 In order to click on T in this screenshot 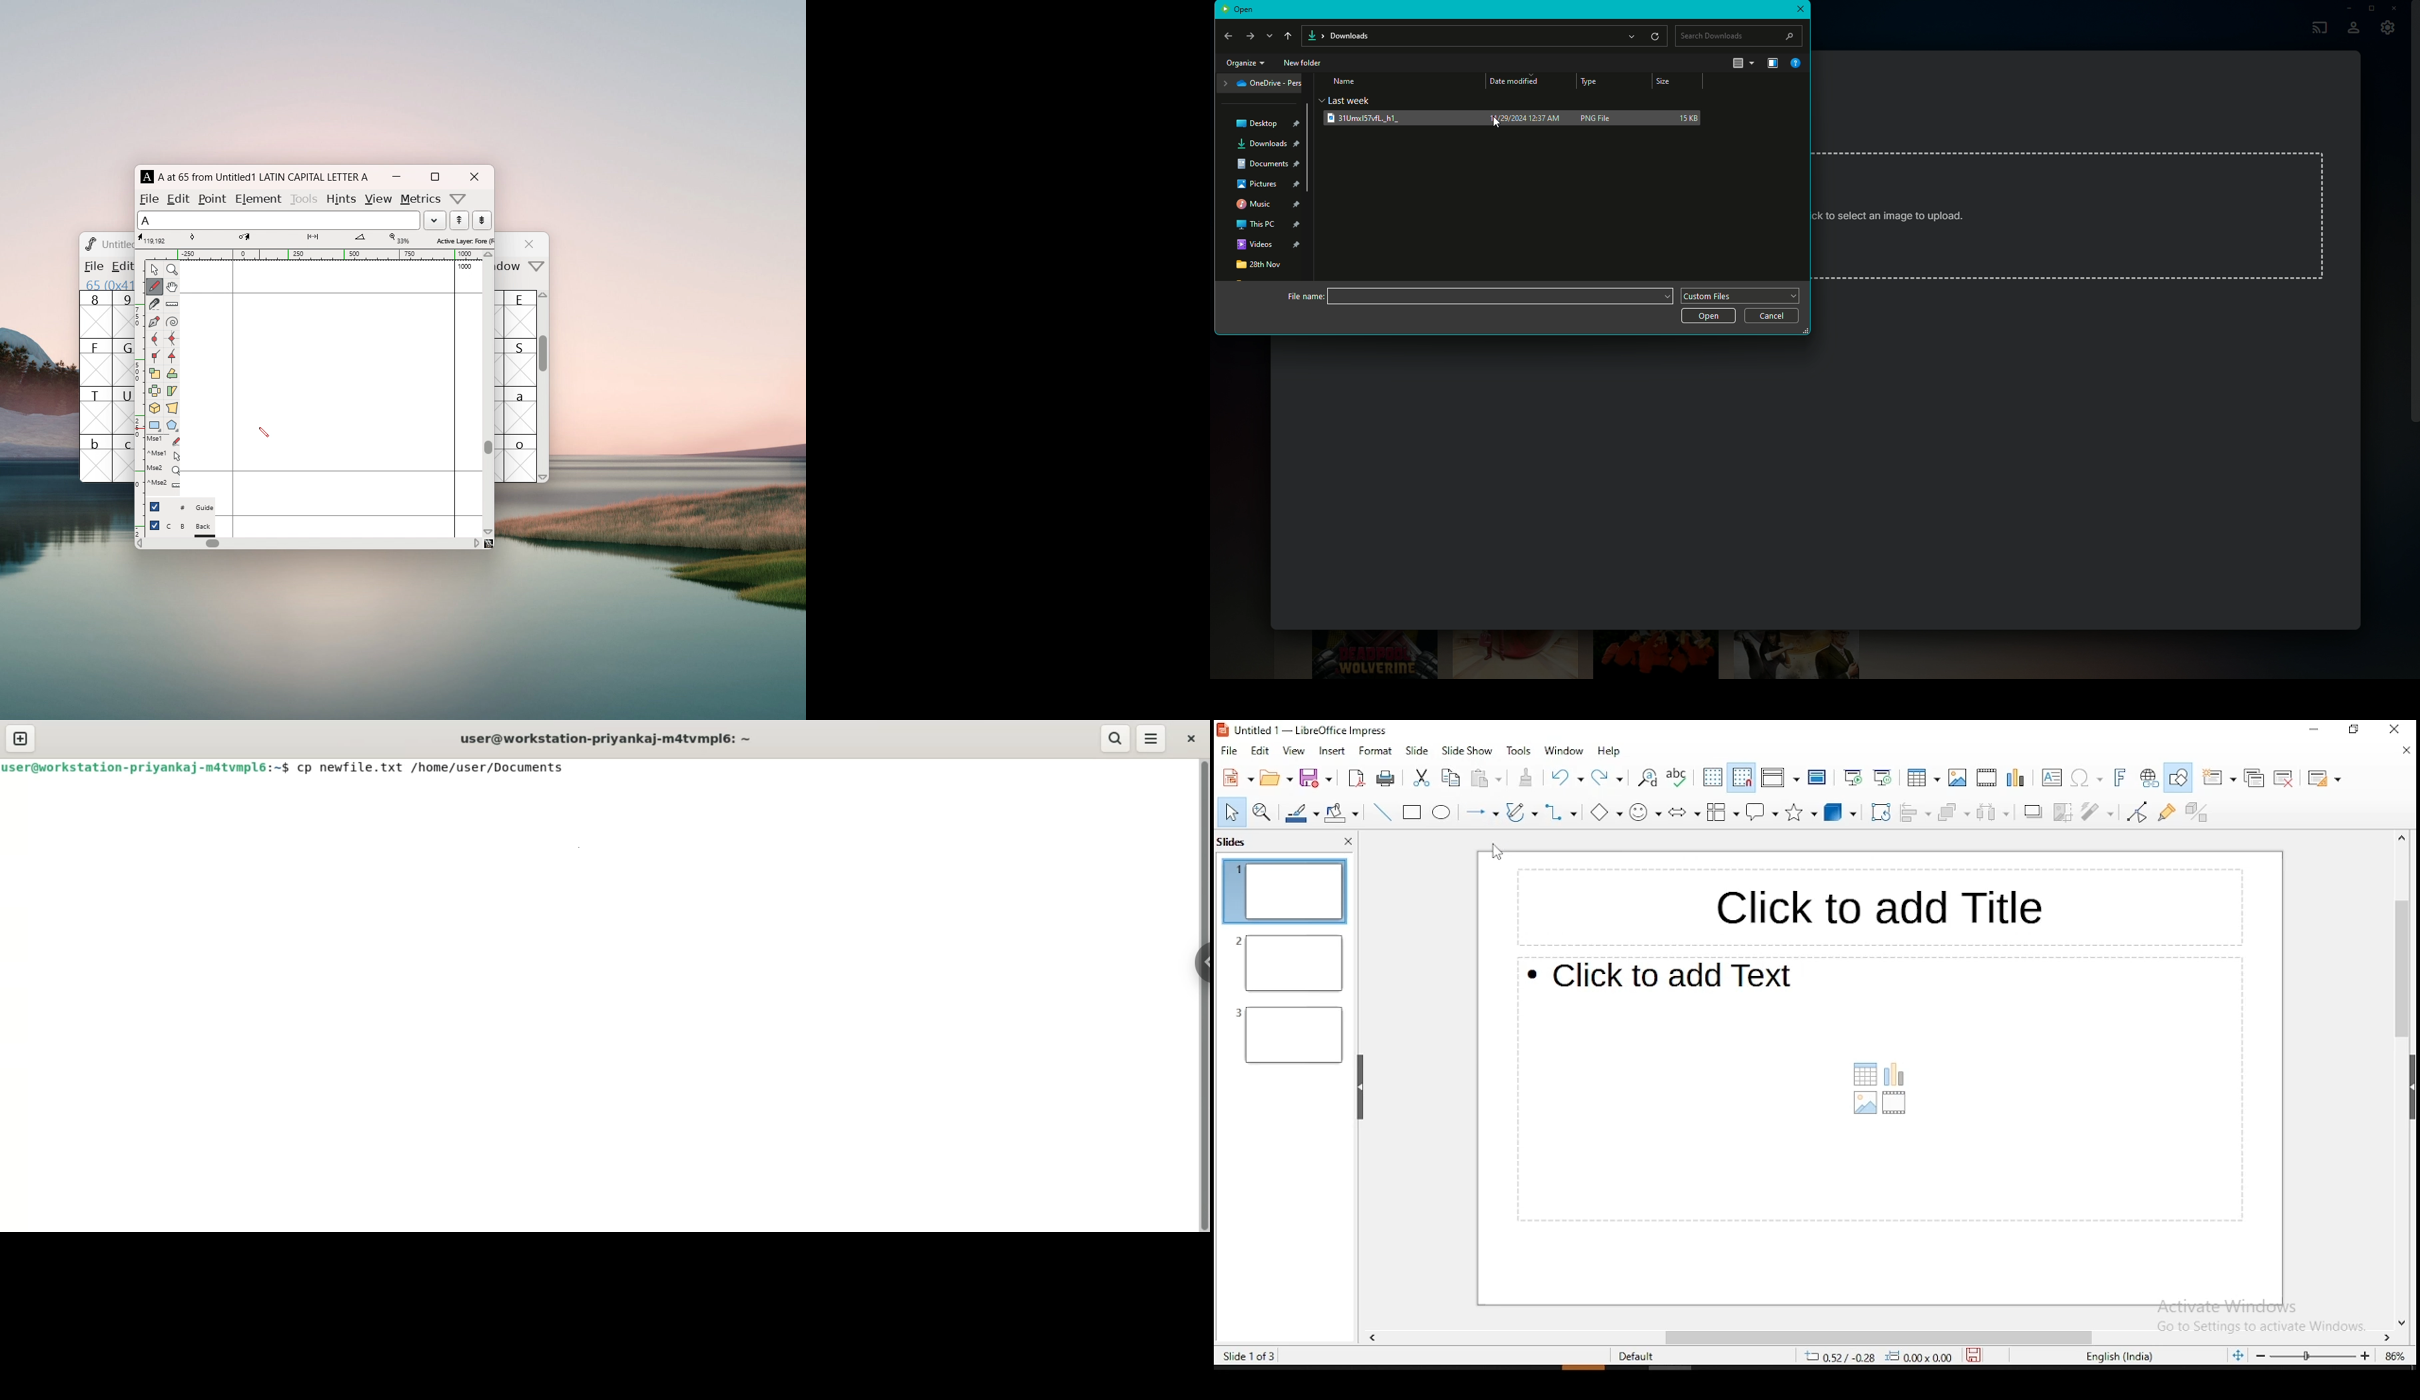, I will do `click(96, 410)`.